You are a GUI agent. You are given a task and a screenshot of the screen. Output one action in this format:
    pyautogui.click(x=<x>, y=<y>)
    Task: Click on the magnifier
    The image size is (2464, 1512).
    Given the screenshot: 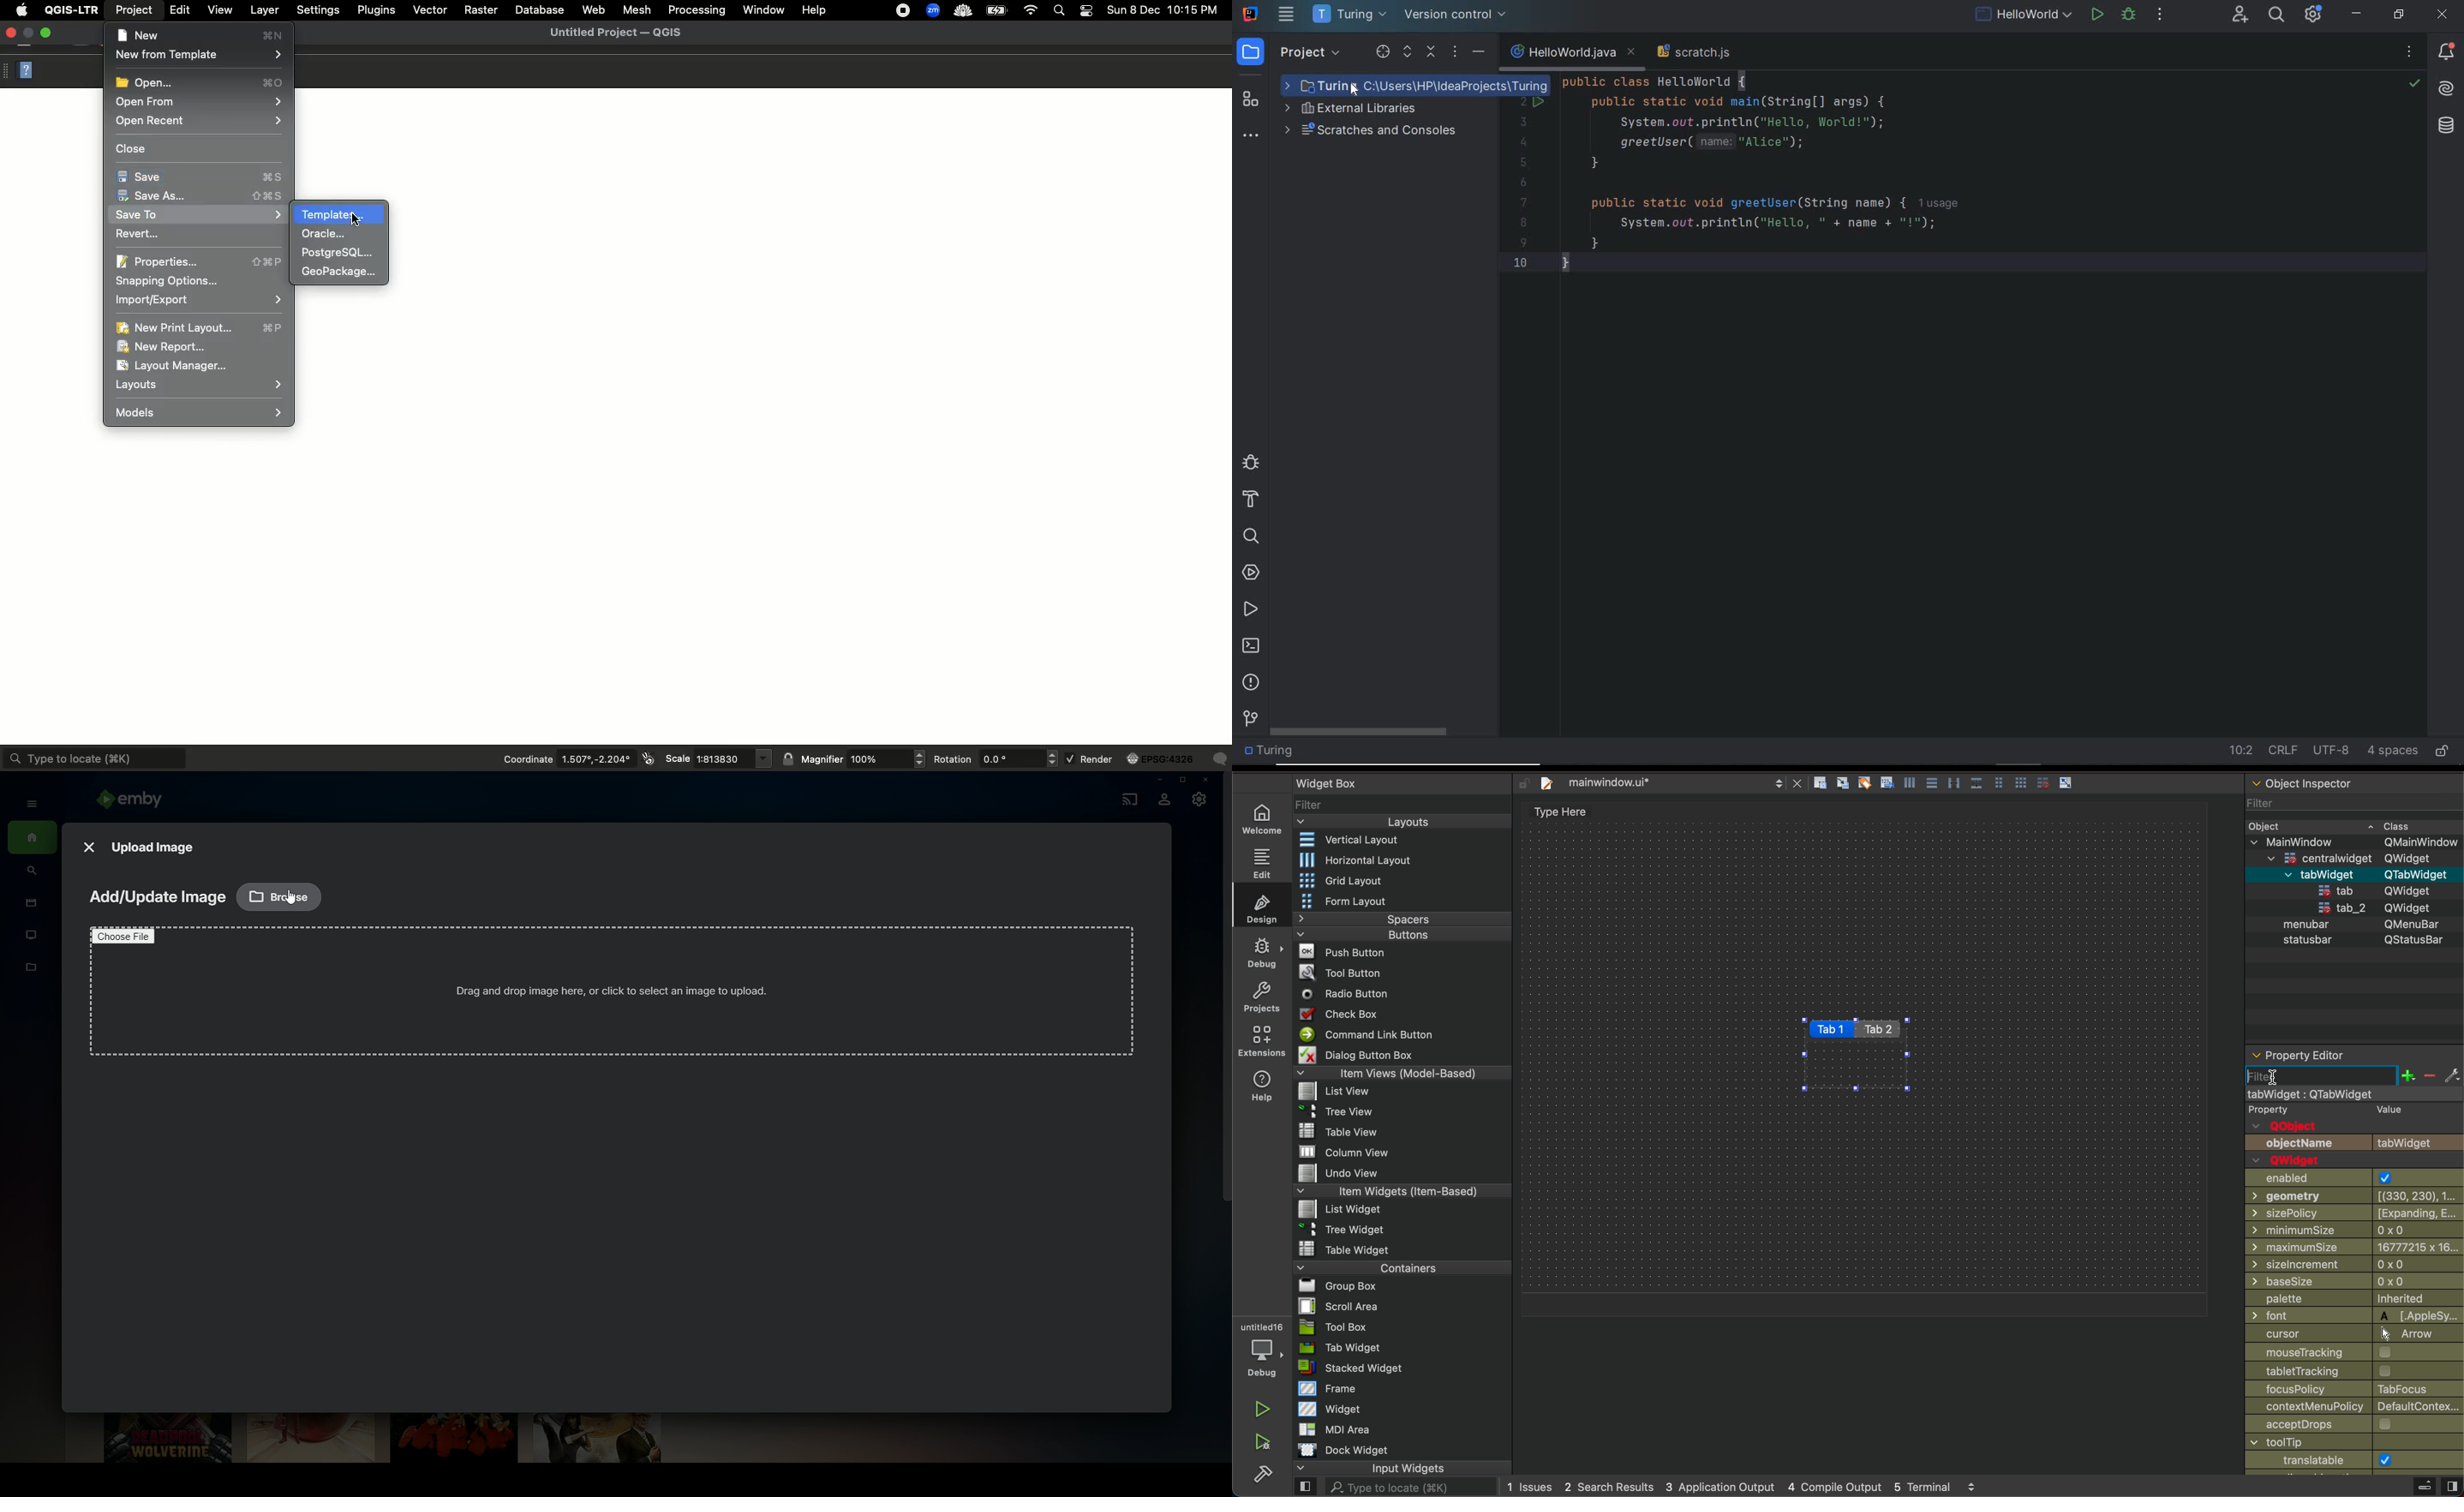 What is the action you would take?
    pyautogui.click(x=888, y=759)
    